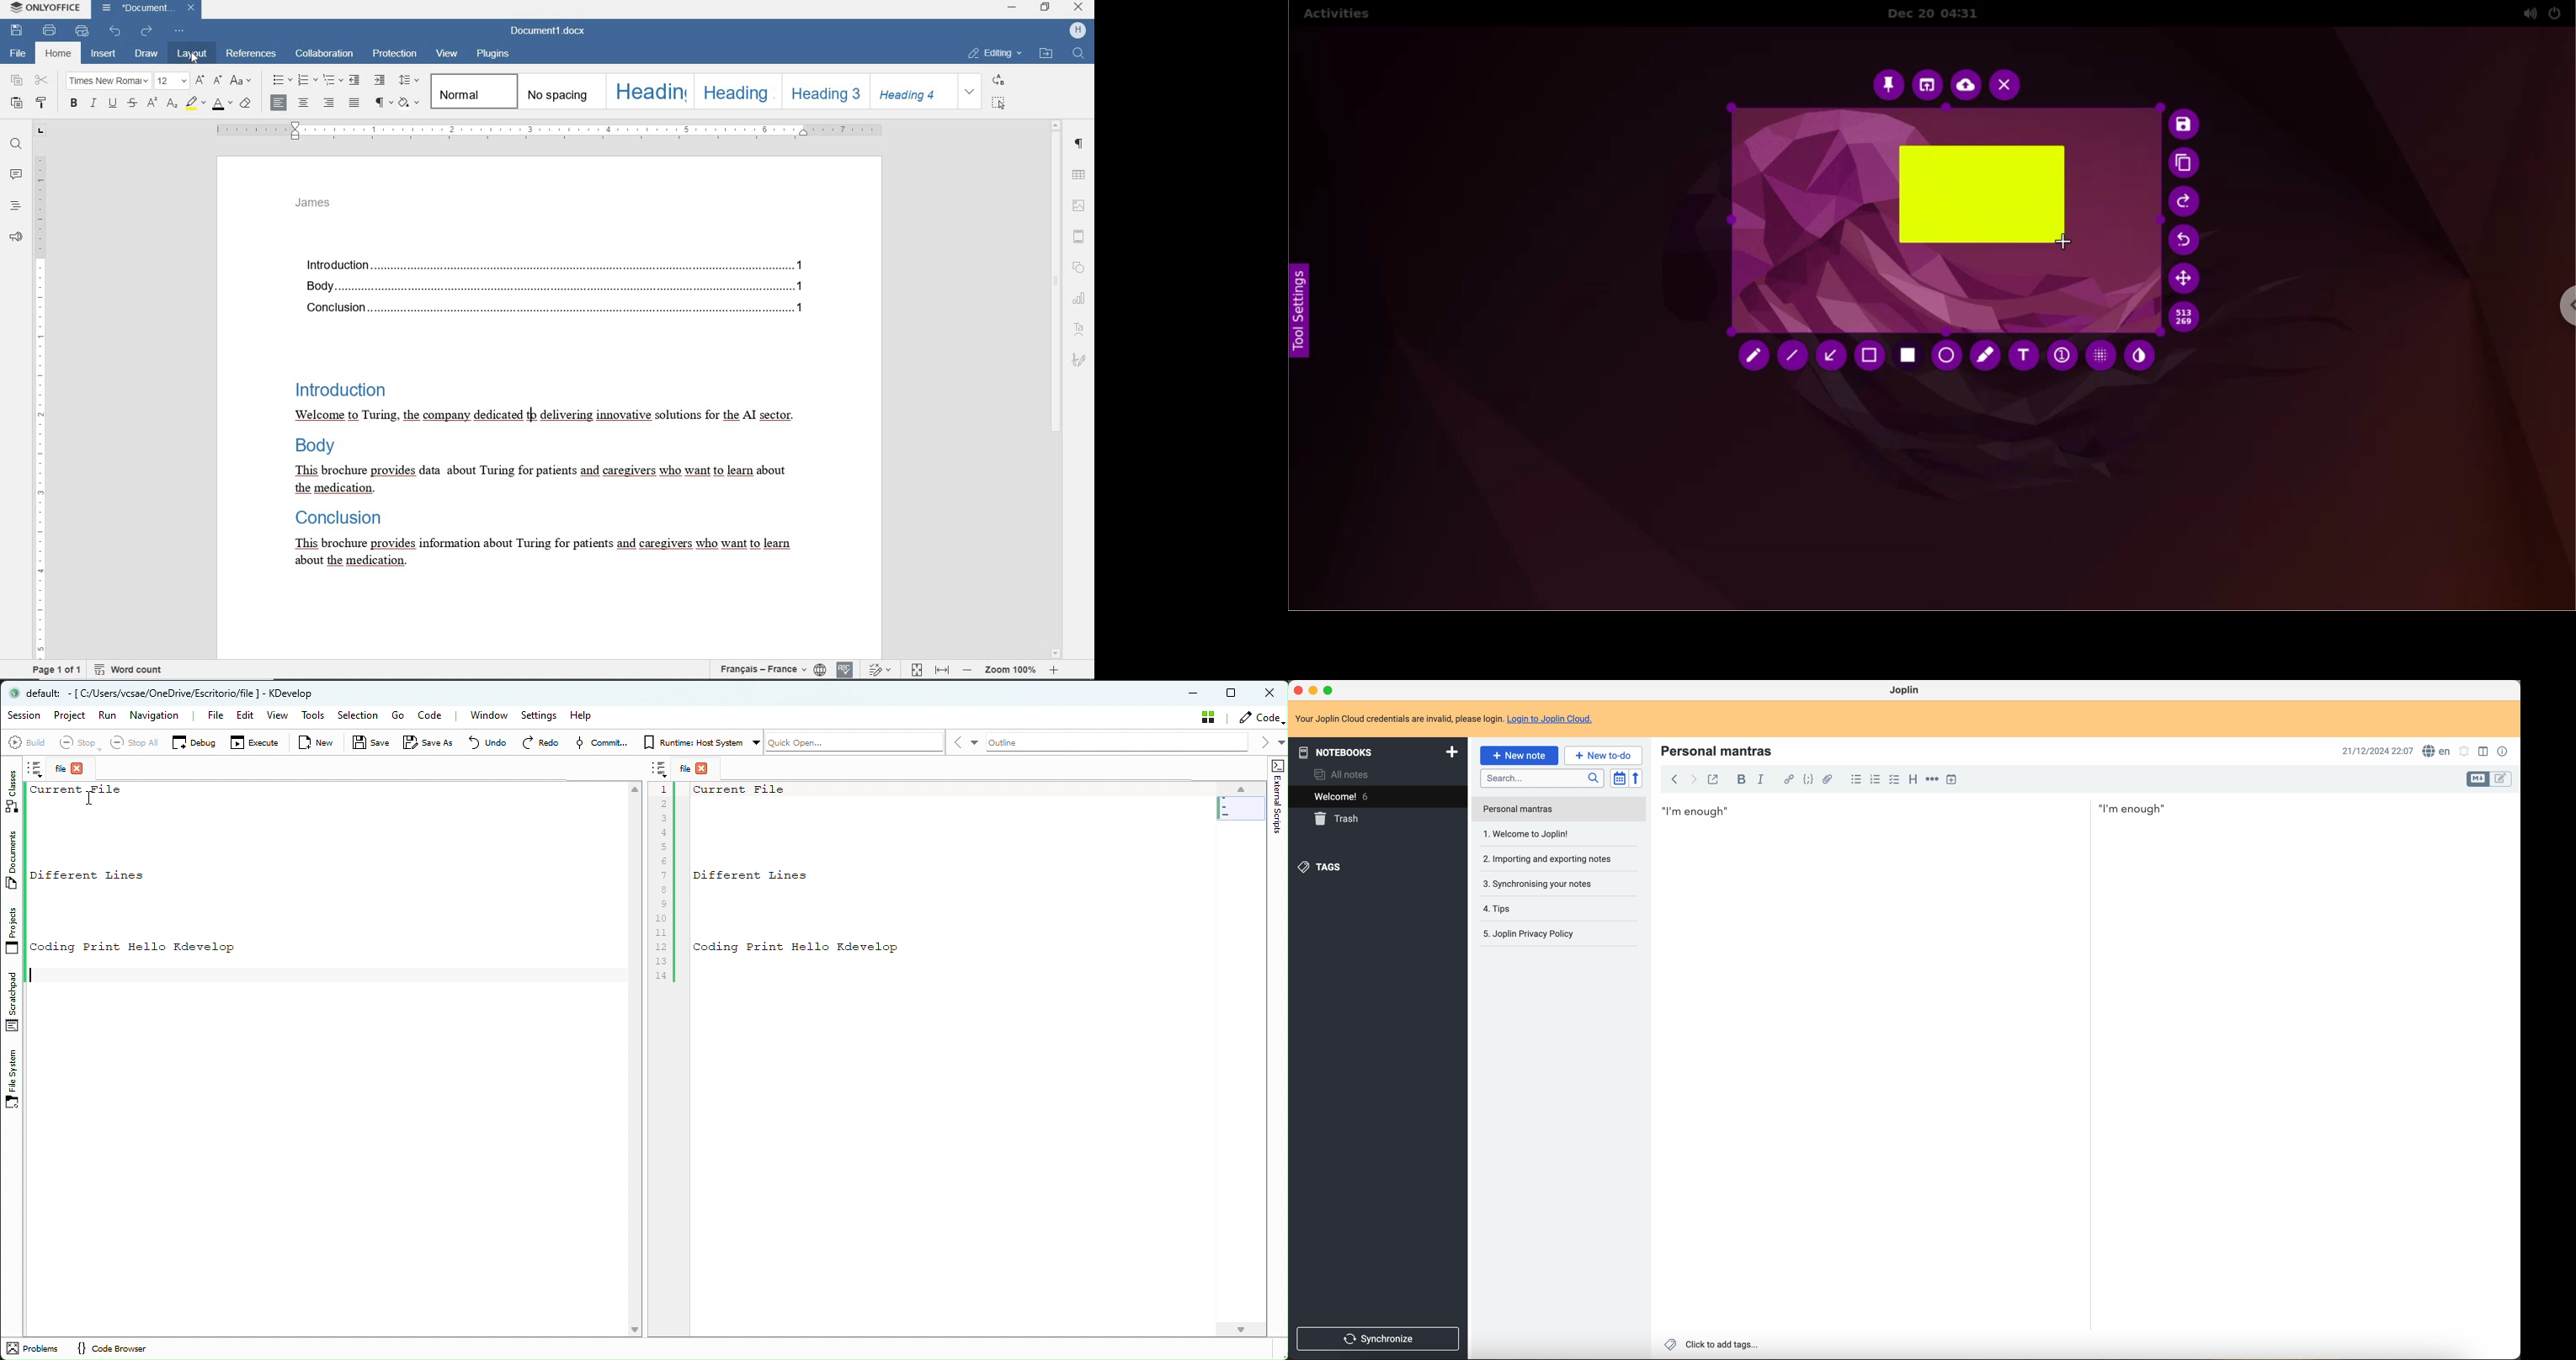 The image size is (2576, 1372). Describe the element at coordinates (1552, 862) in the screenshot. I see `synchronising your notes` at that location.